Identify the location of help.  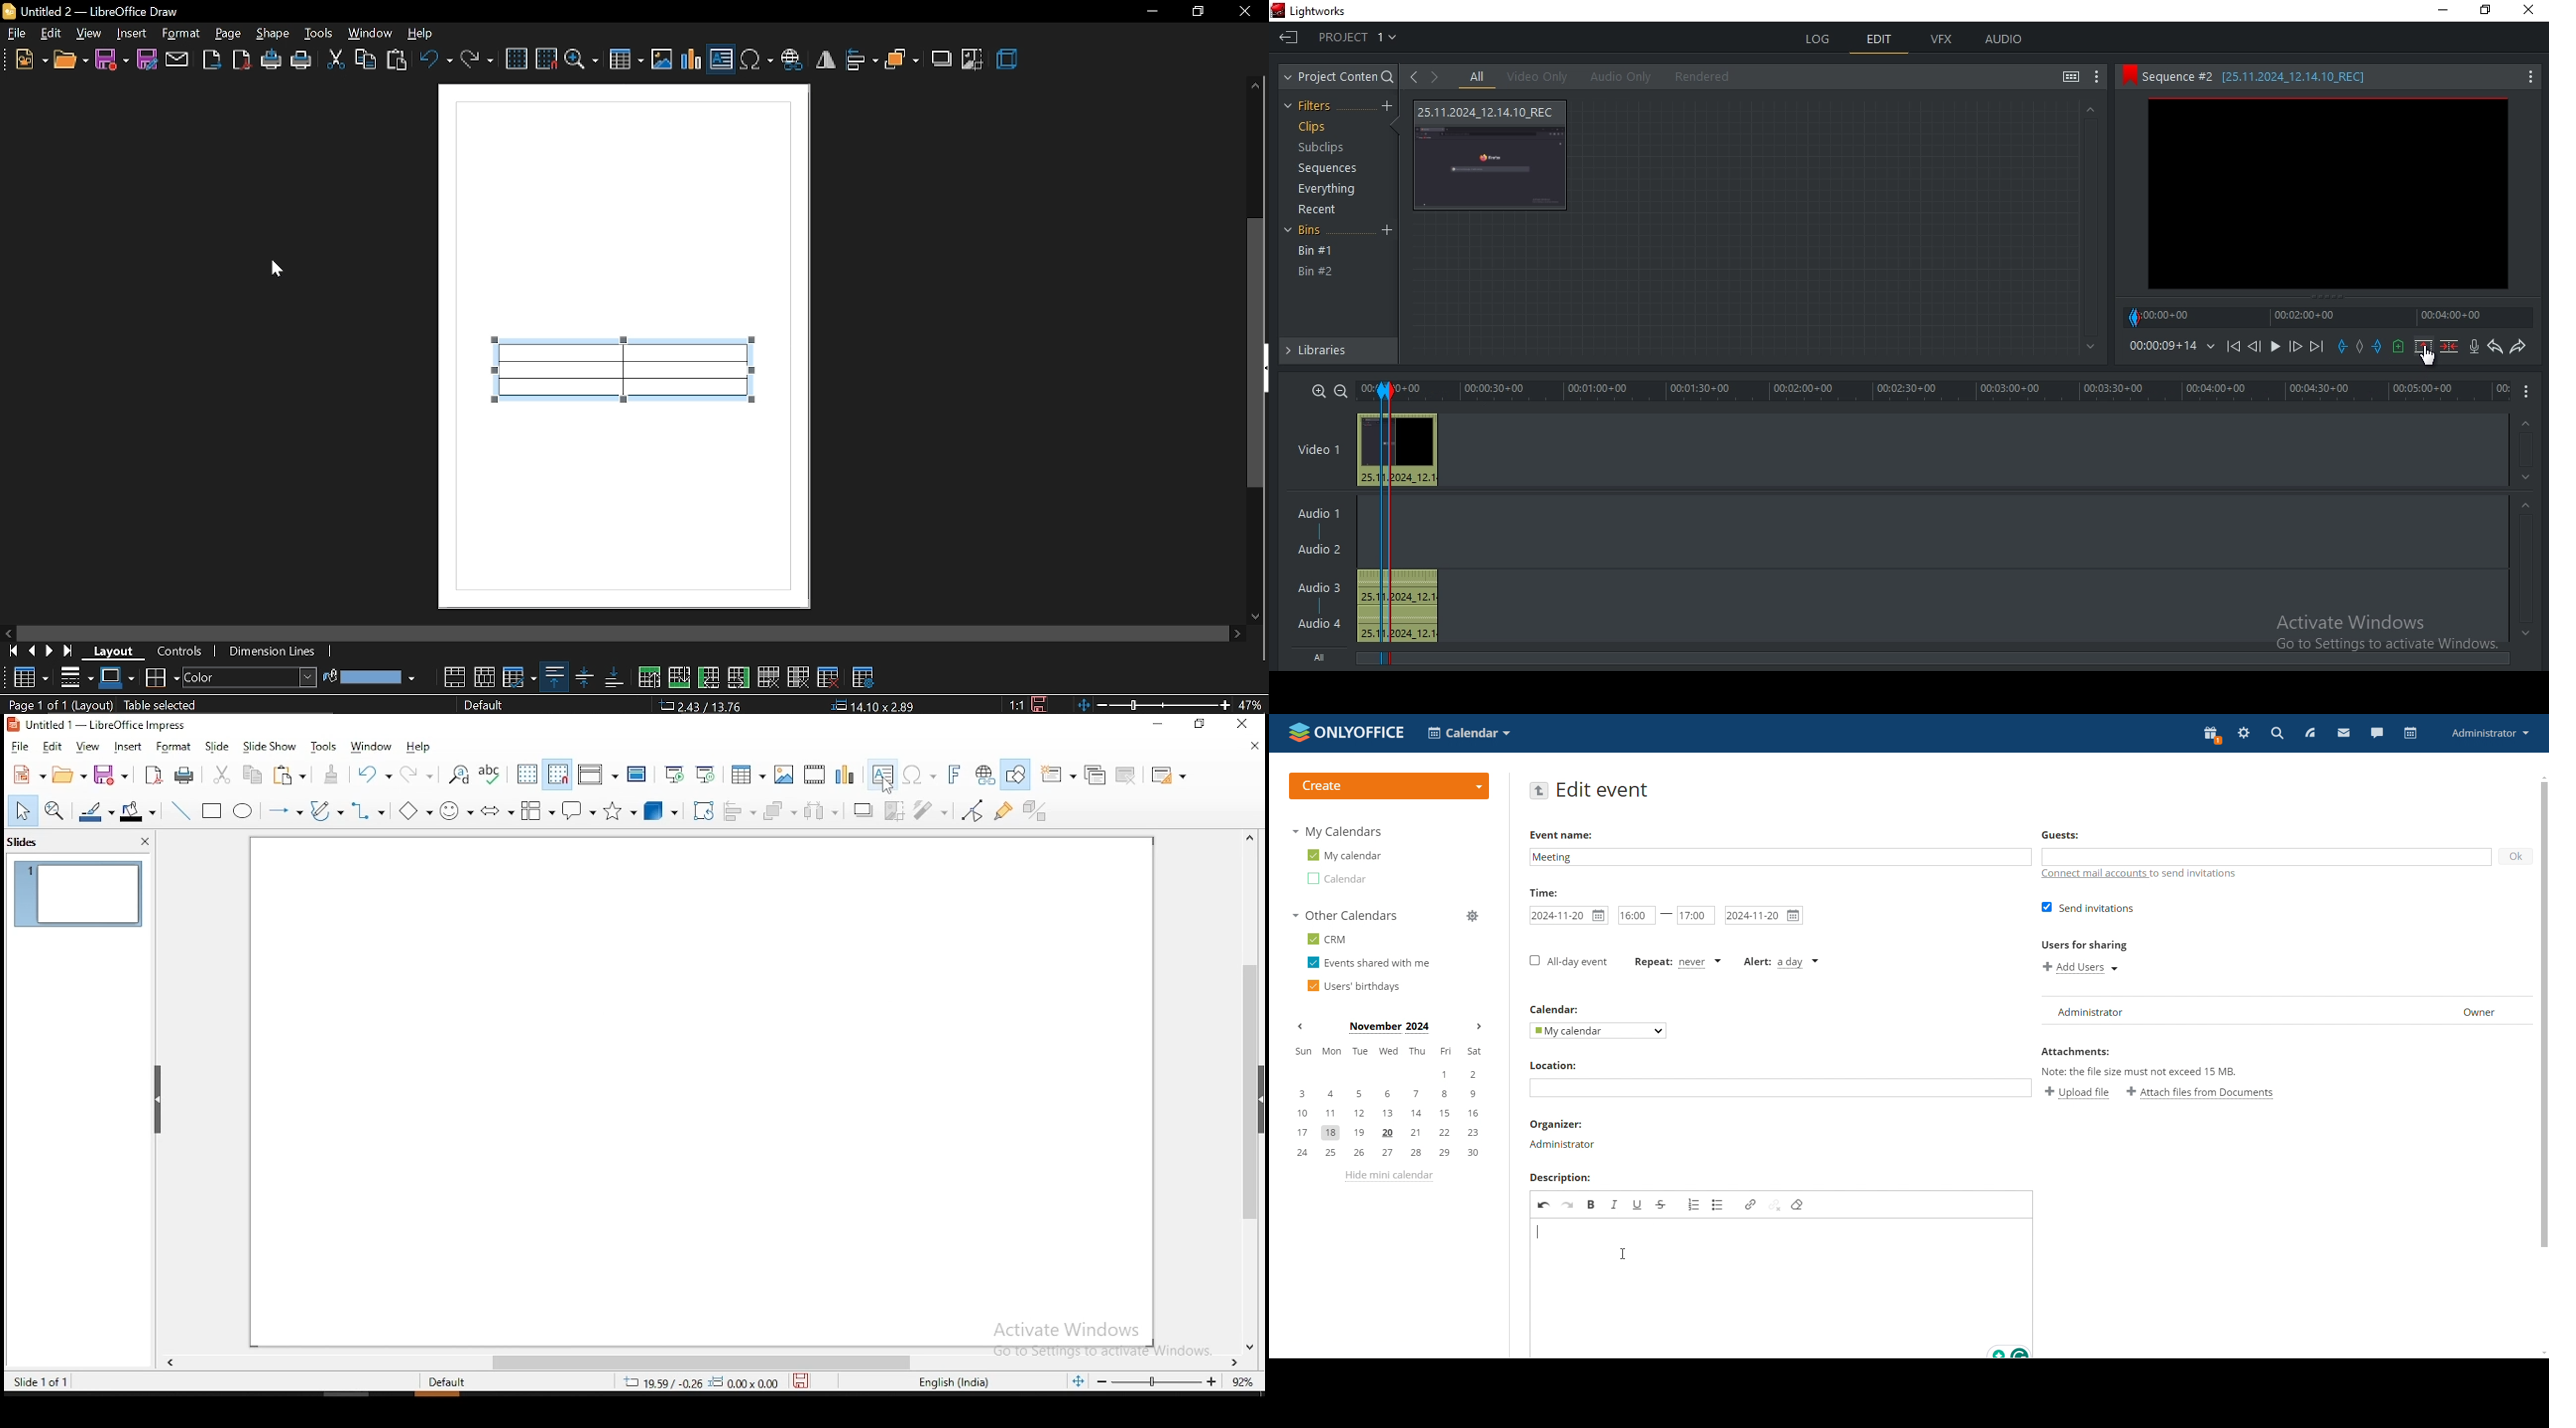
(419, 748).